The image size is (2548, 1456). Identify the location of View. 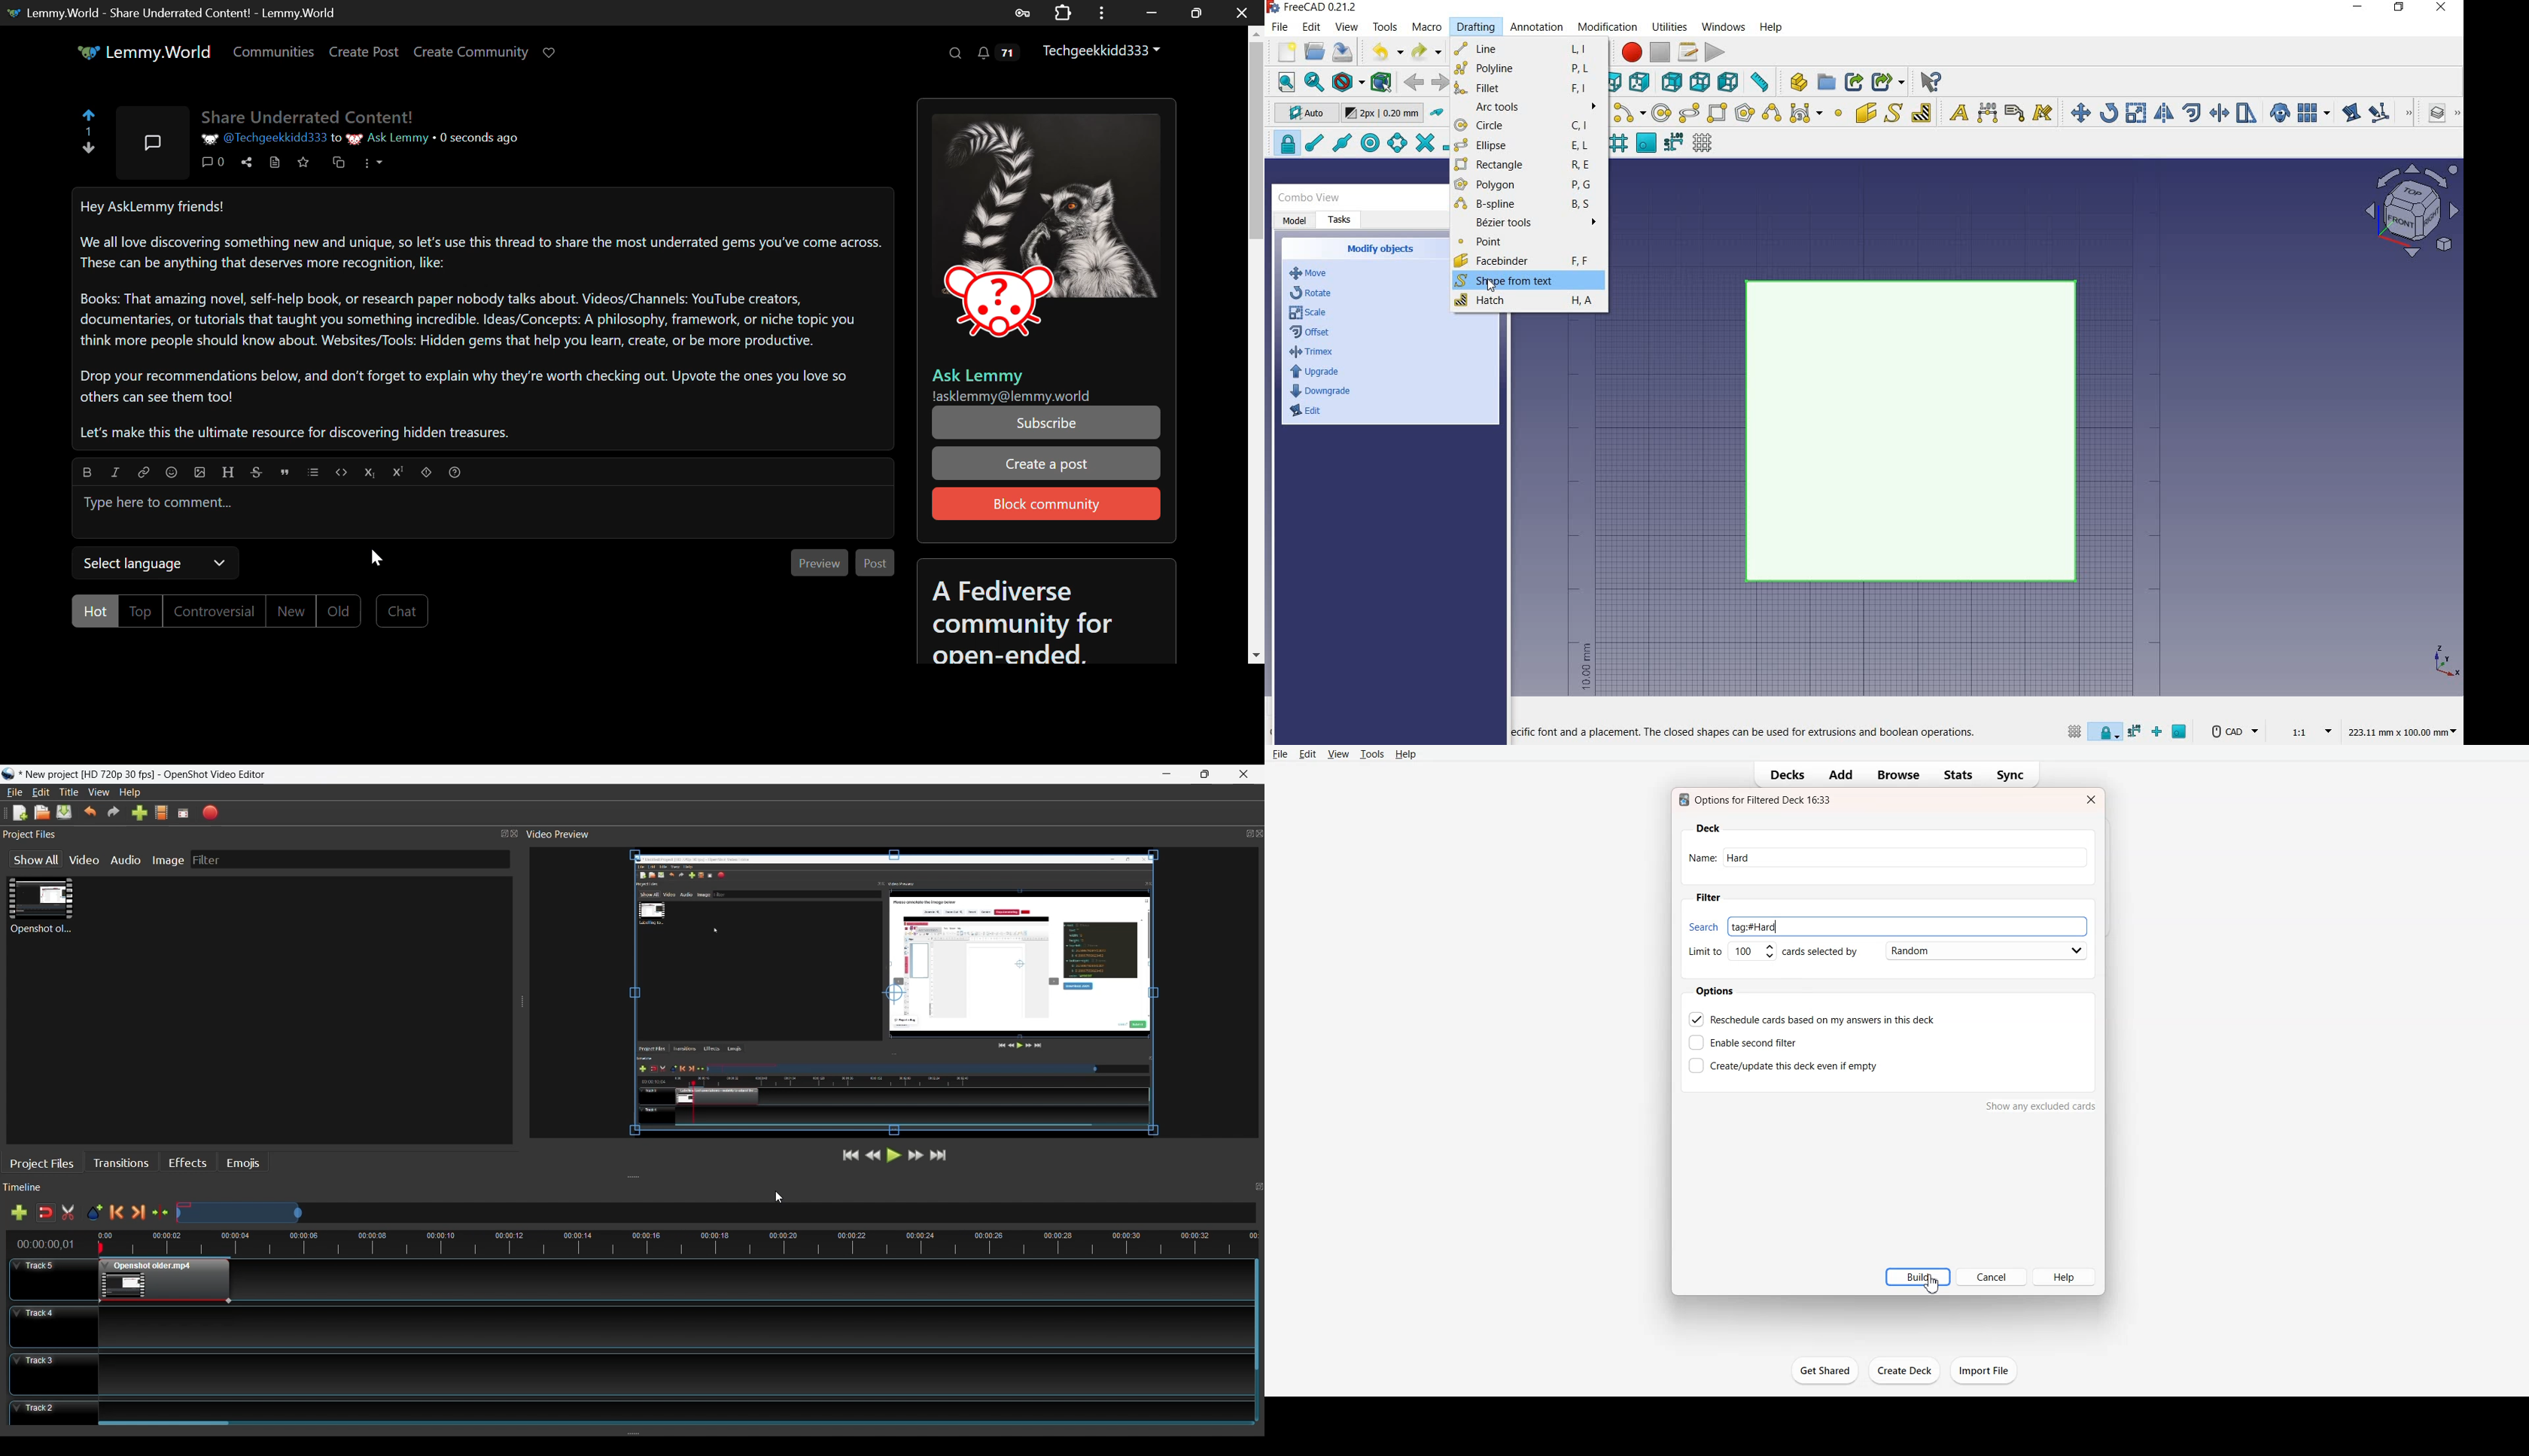
(98, 793).